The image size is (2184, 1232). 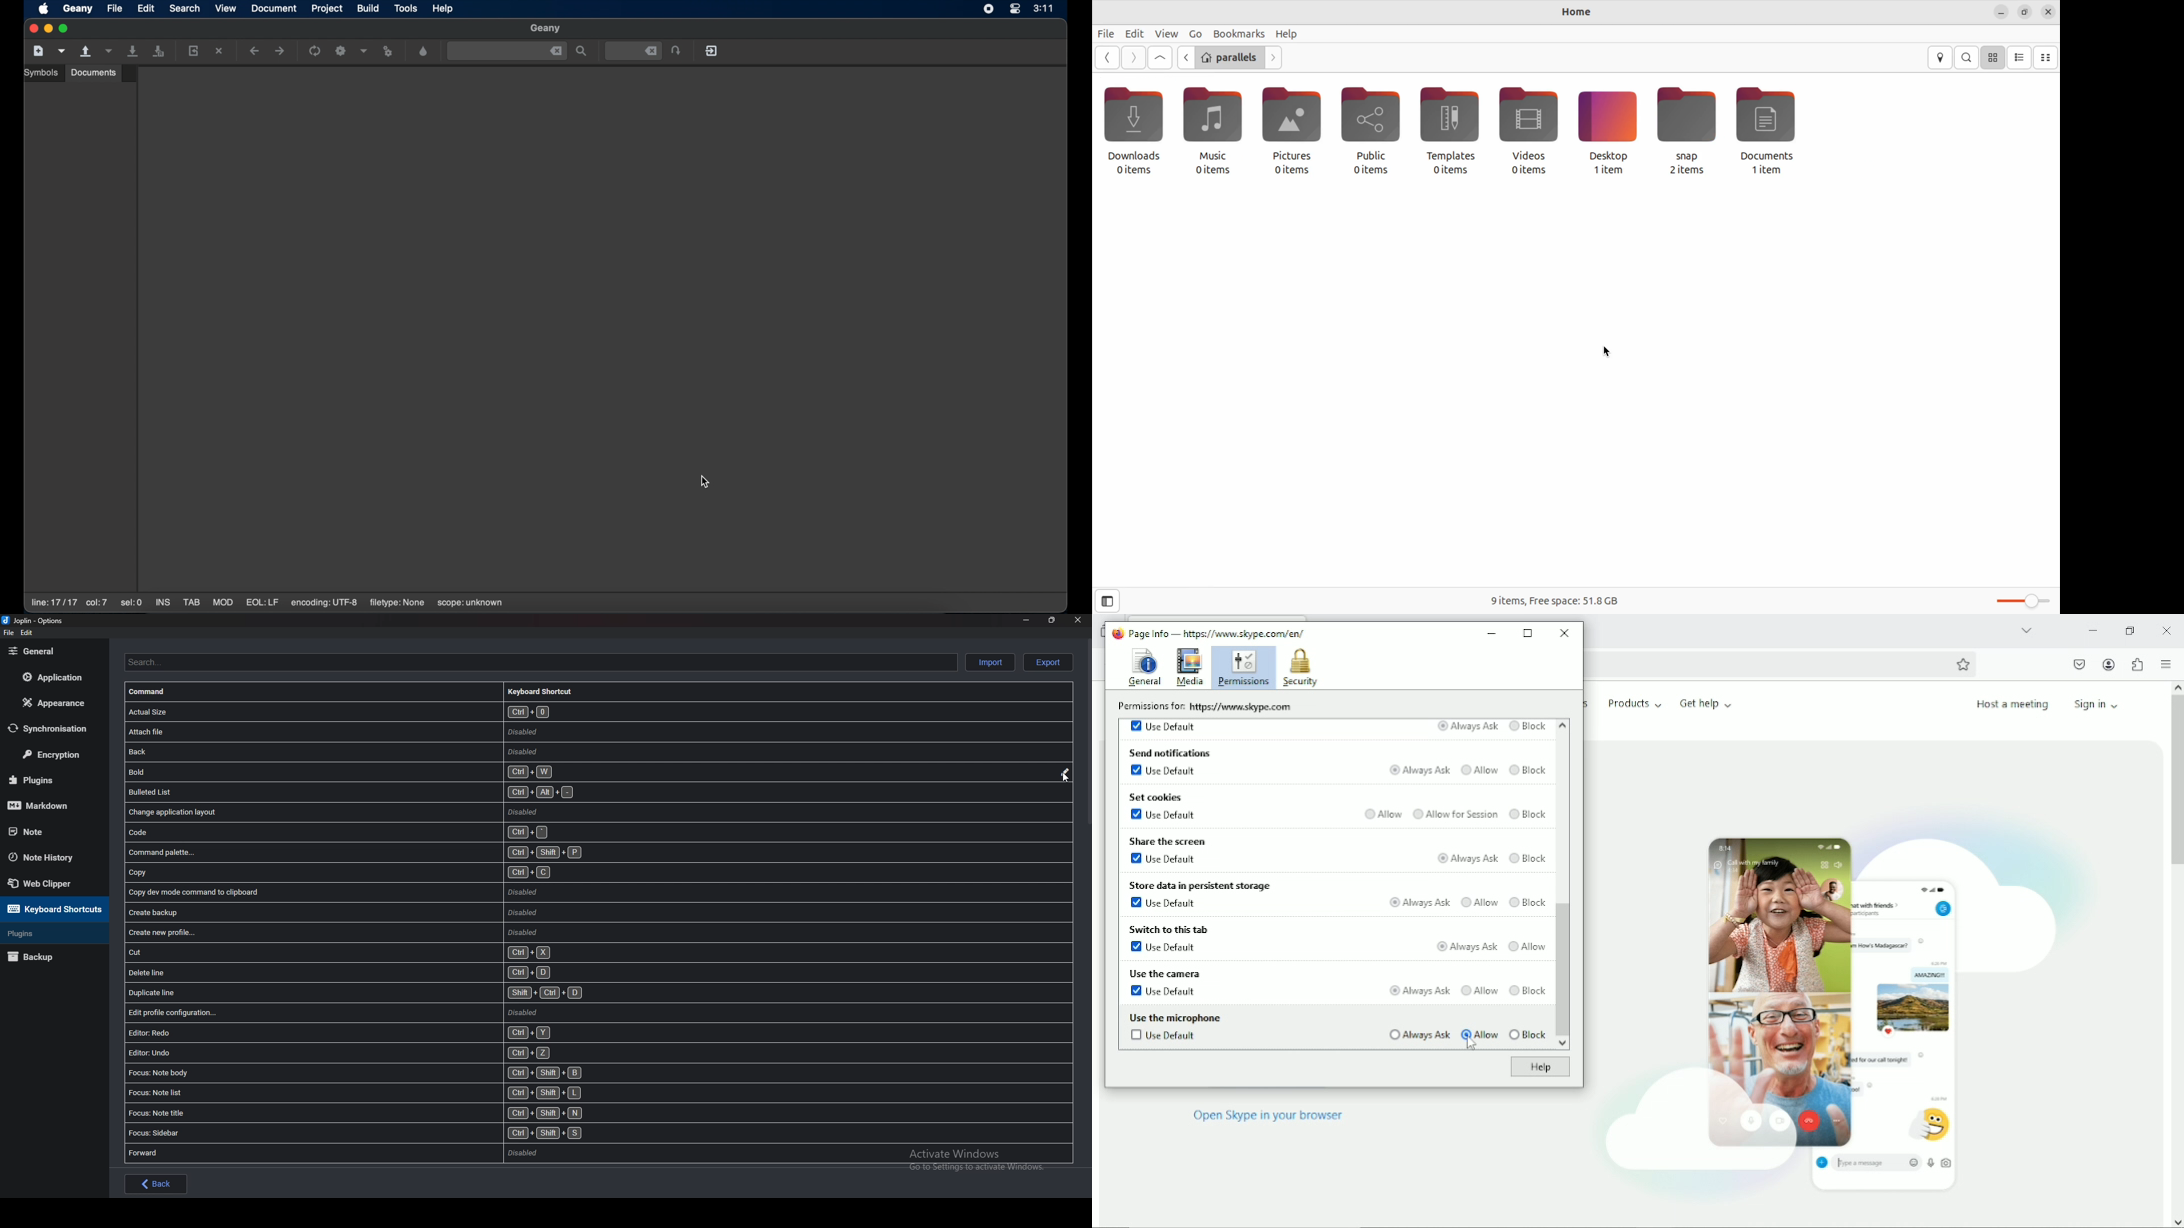 What do you see at coordinates (1532, 131) in the screenshot?
I see `videos 0 items` at bounding box center [1532, 131].